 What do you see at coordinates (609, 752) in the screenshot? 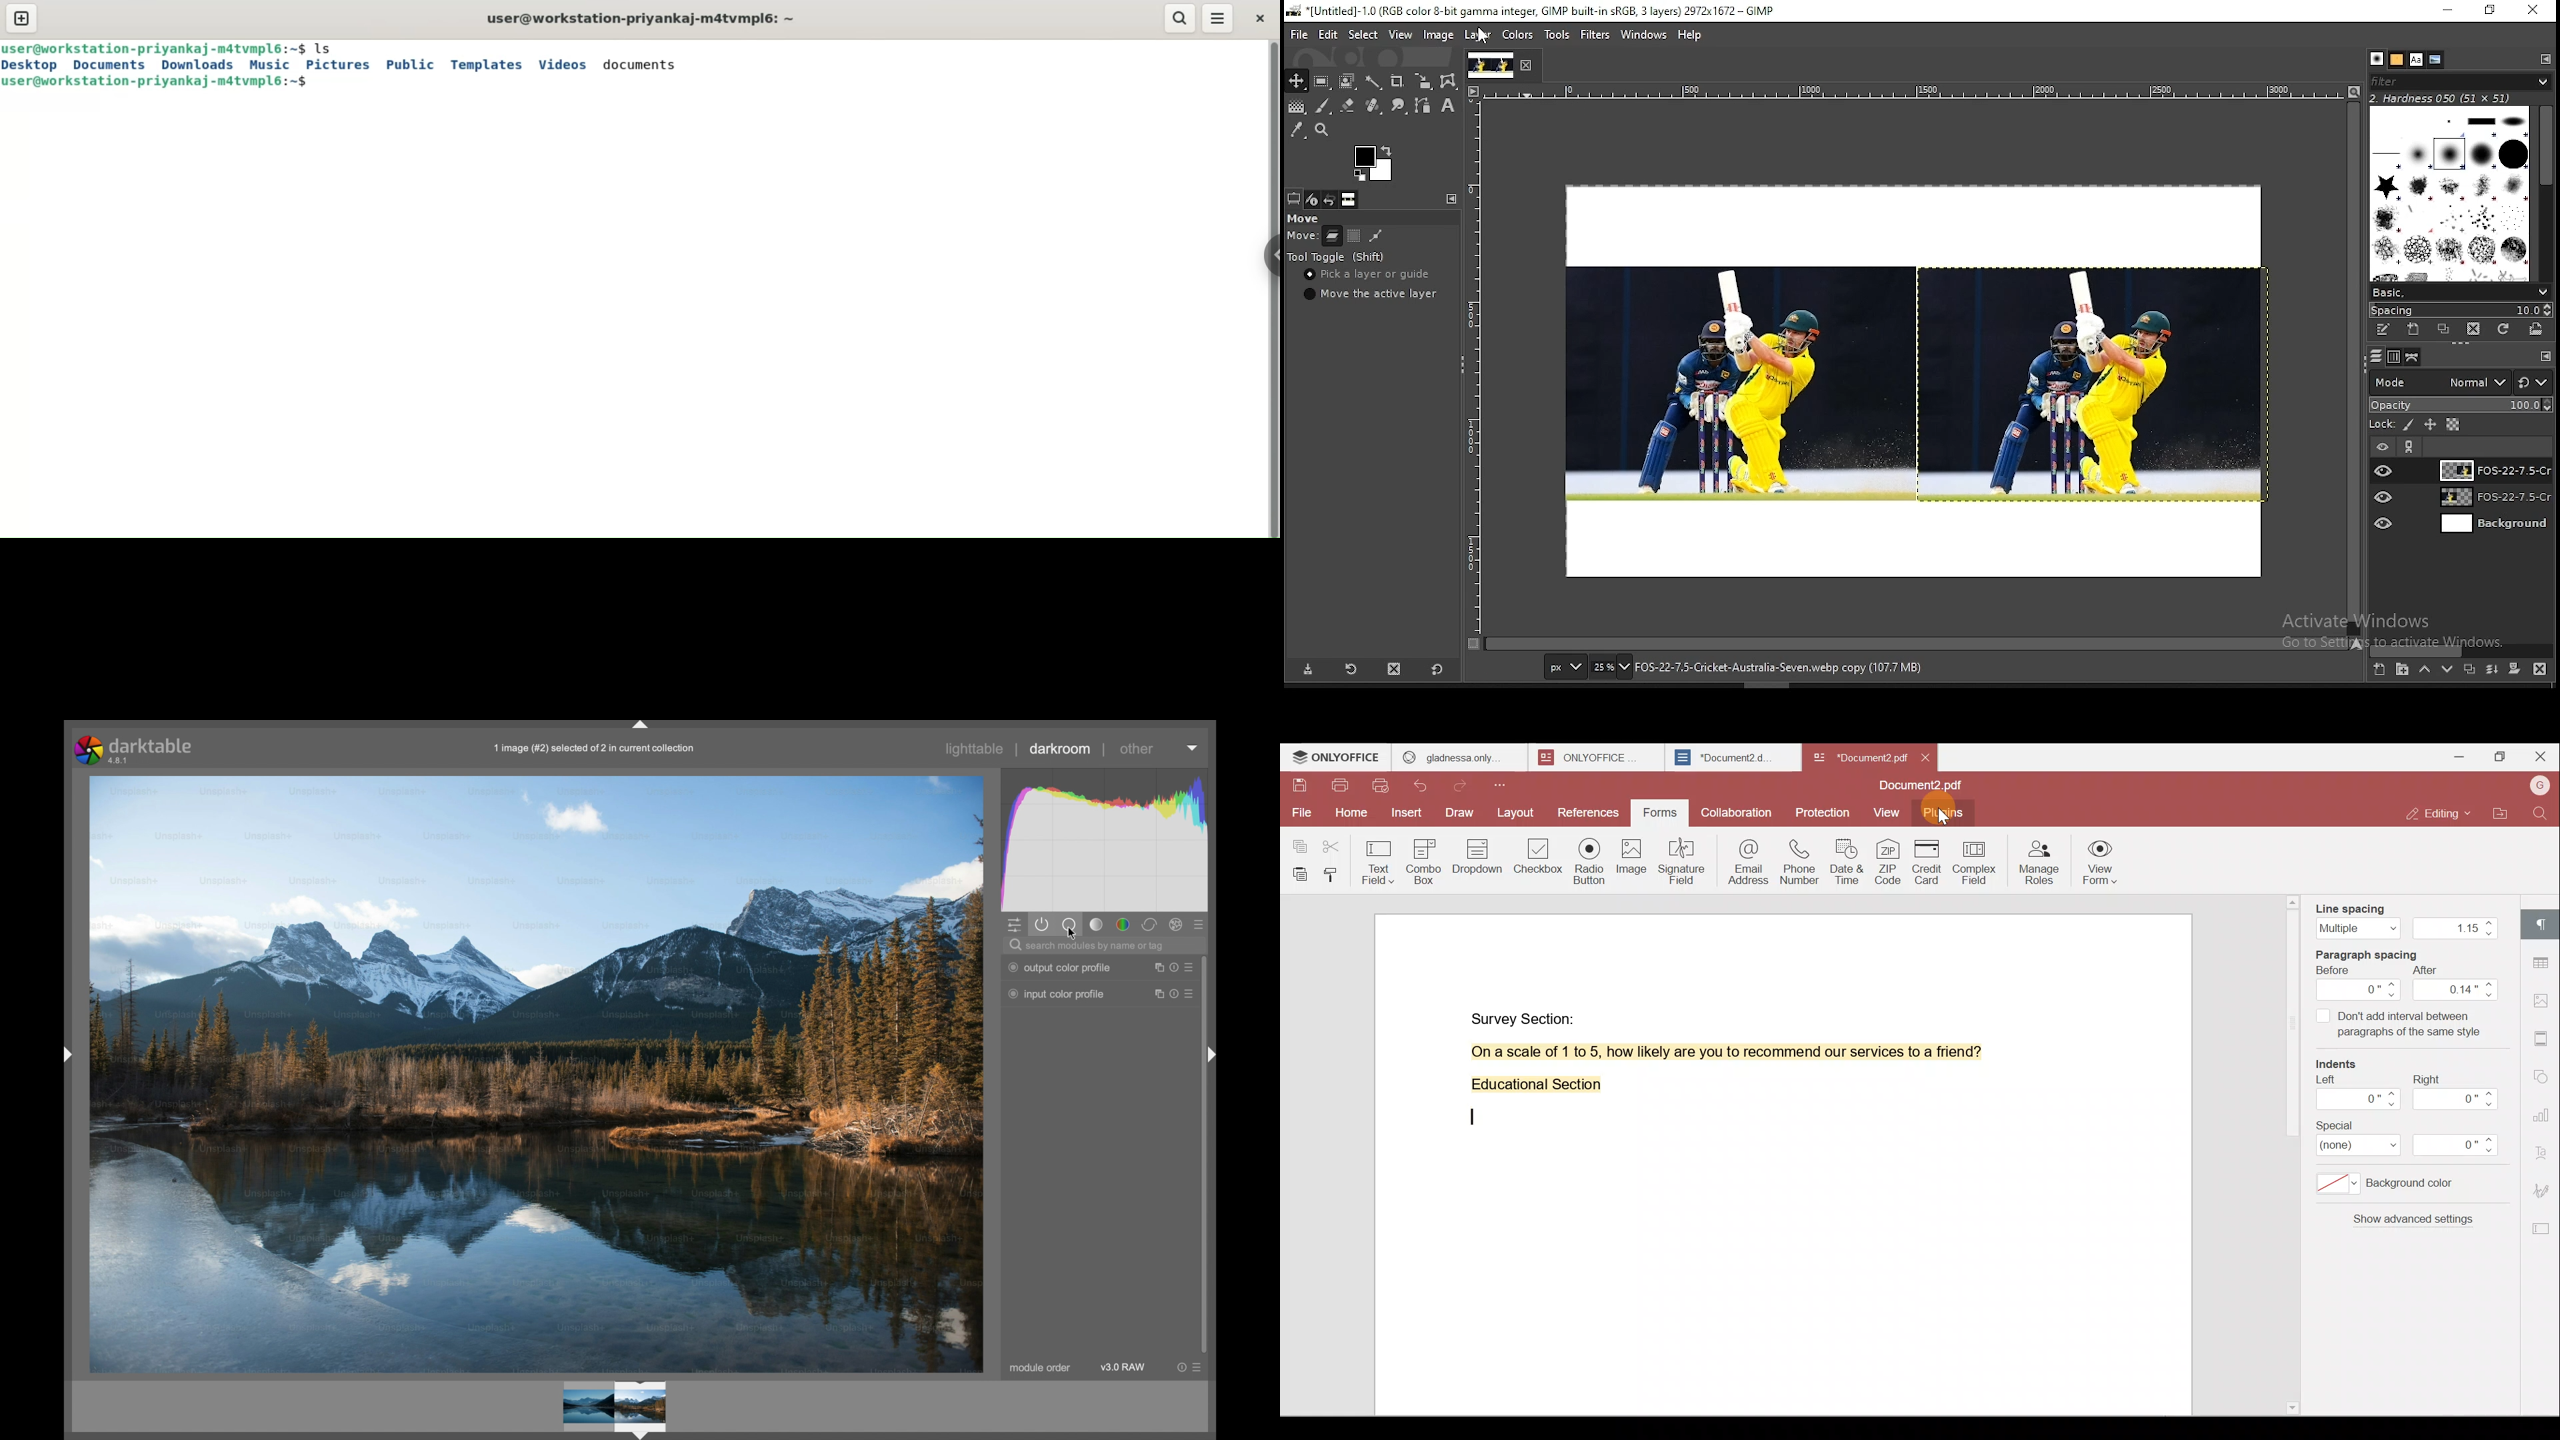
I see `1 image (#2) selected of 2 in current collection` at bounding box center [609, 752].